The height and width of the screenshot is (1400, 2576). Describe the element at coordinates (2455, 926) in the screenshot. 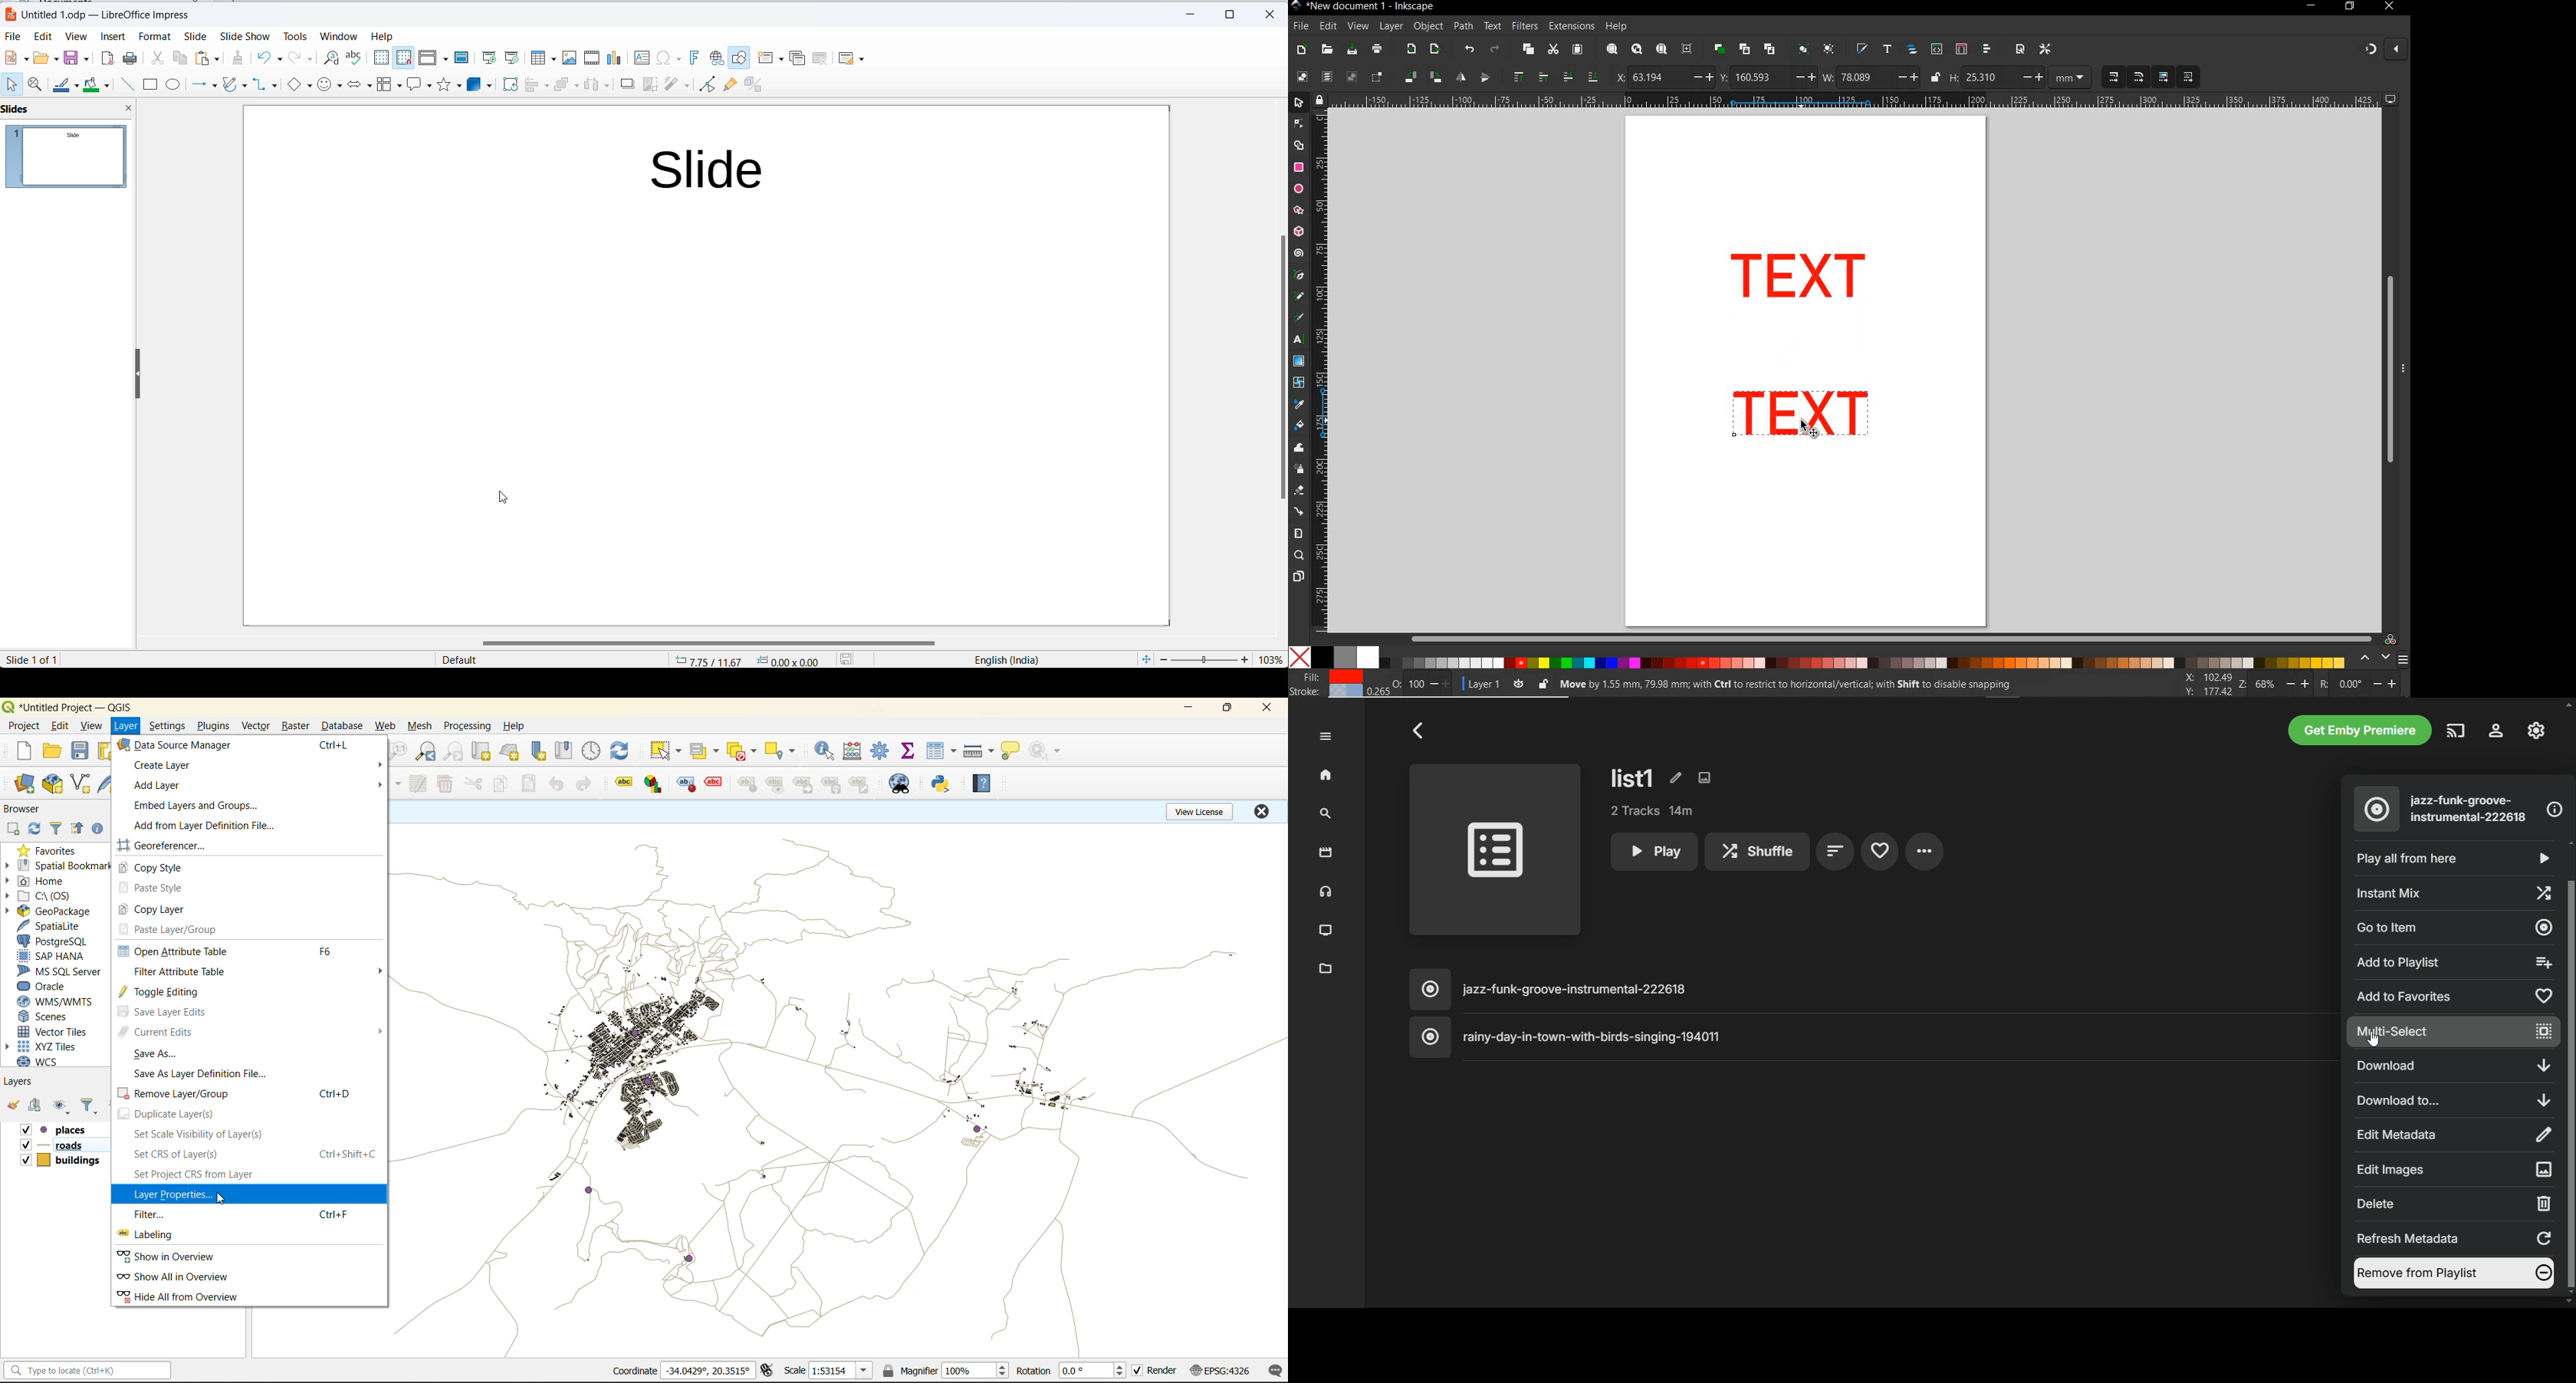

I see `go to item` at that location.